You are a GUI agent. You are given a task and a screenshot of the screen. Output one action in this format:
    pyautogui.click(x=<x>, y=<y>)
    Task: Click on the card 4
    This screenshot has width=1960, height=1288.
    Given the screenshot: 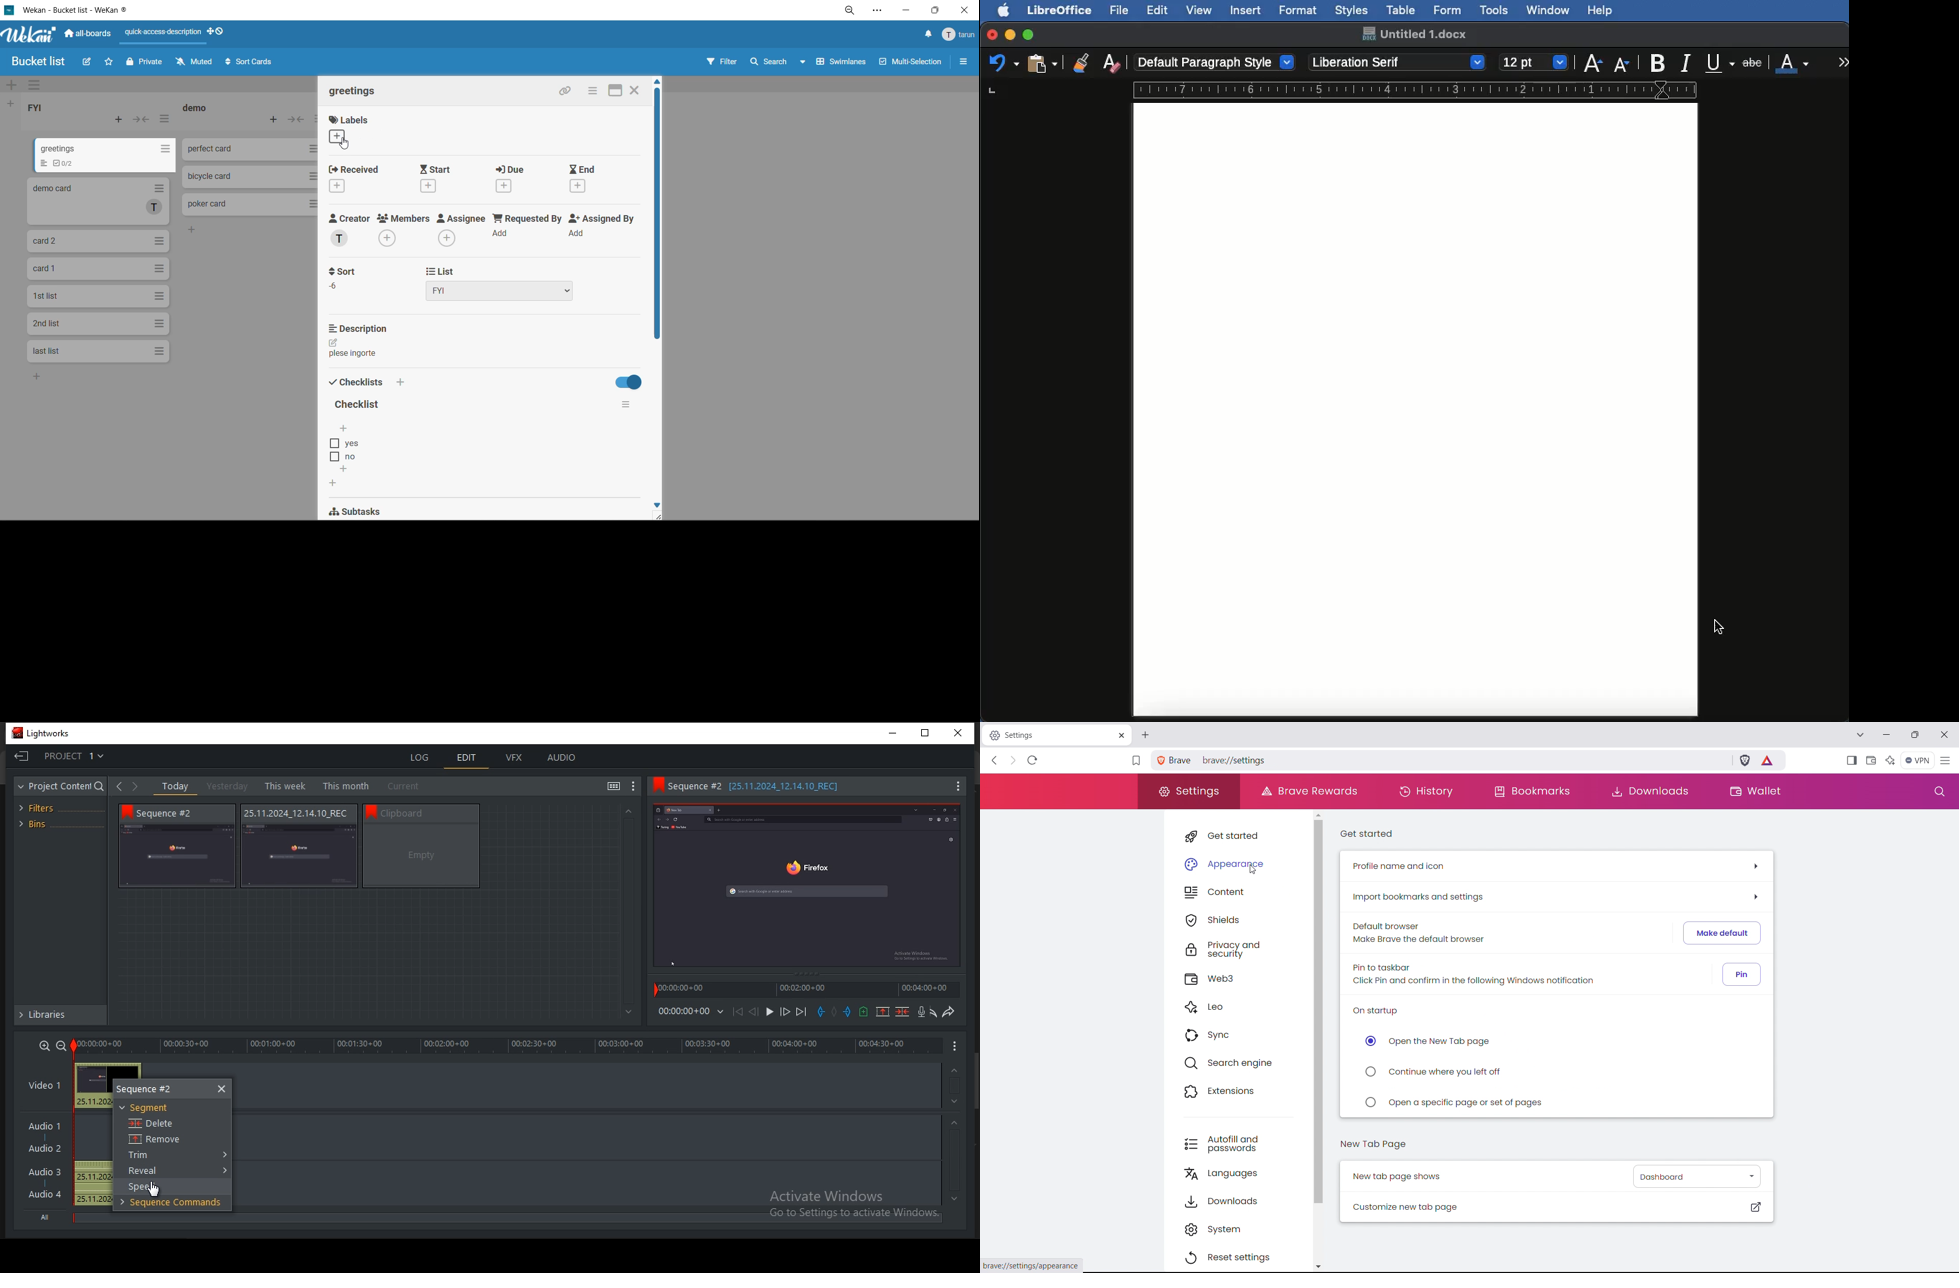 What is the action you would take?
    pyautogui.click(x=99, y=270)
    